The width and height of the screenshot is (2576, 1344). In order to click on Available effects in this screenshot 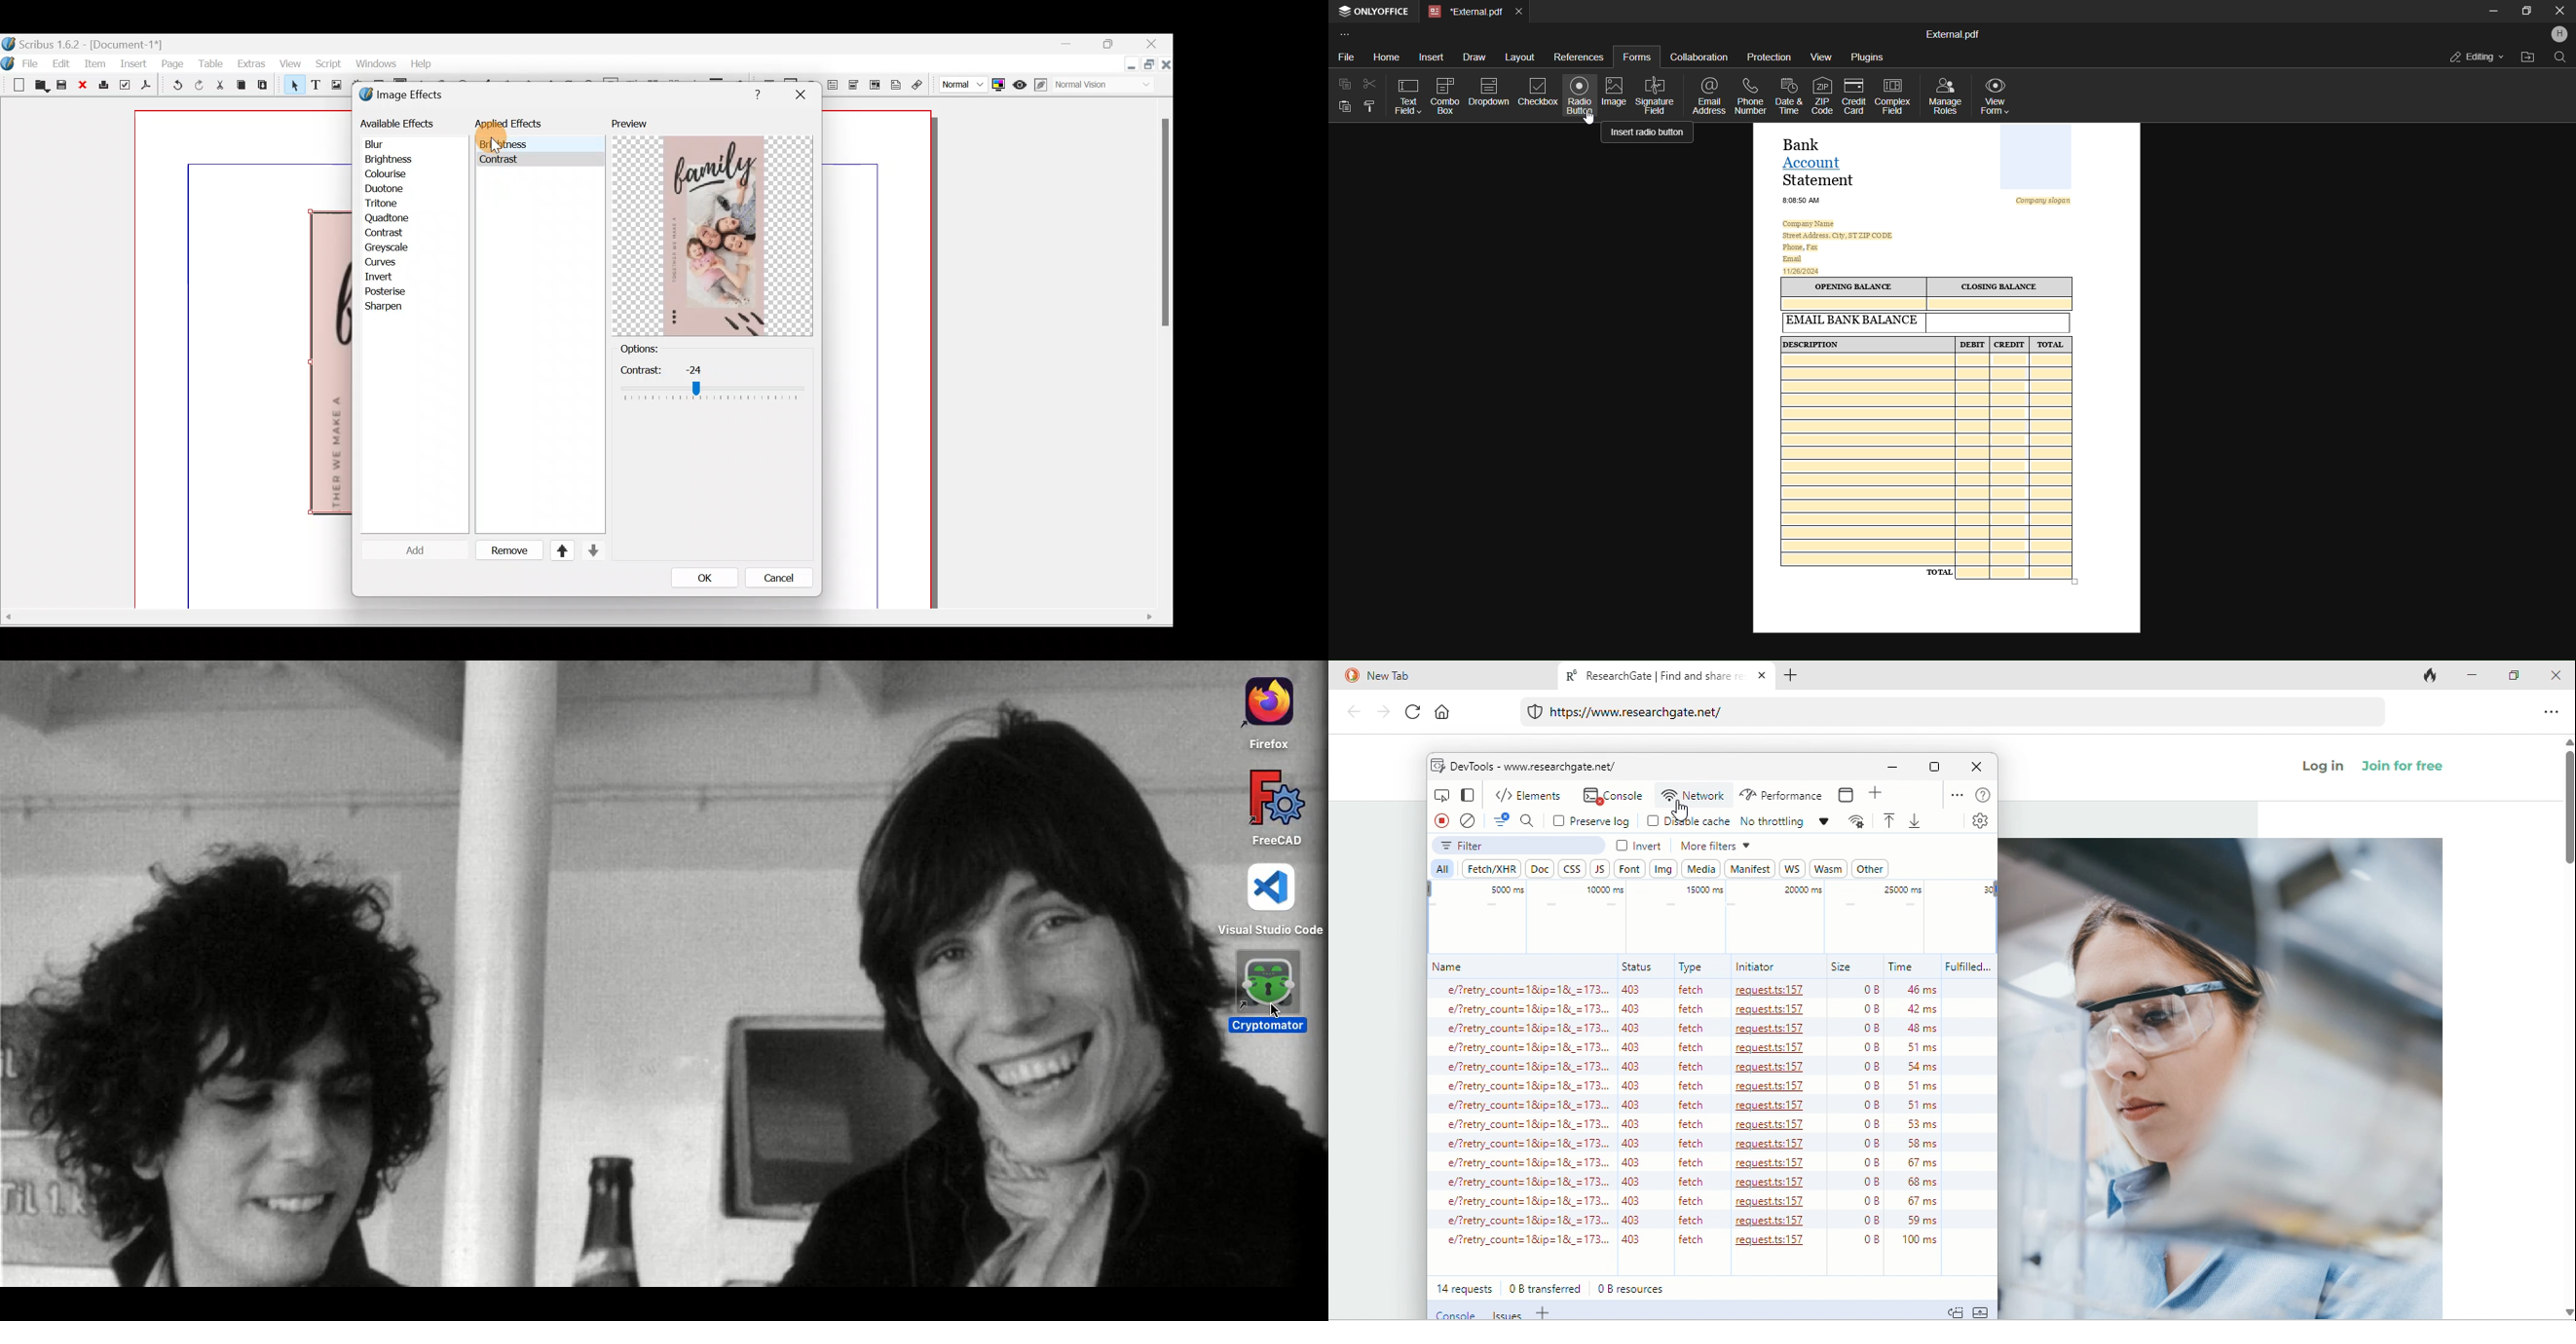, I will do `click(399, 122)`.